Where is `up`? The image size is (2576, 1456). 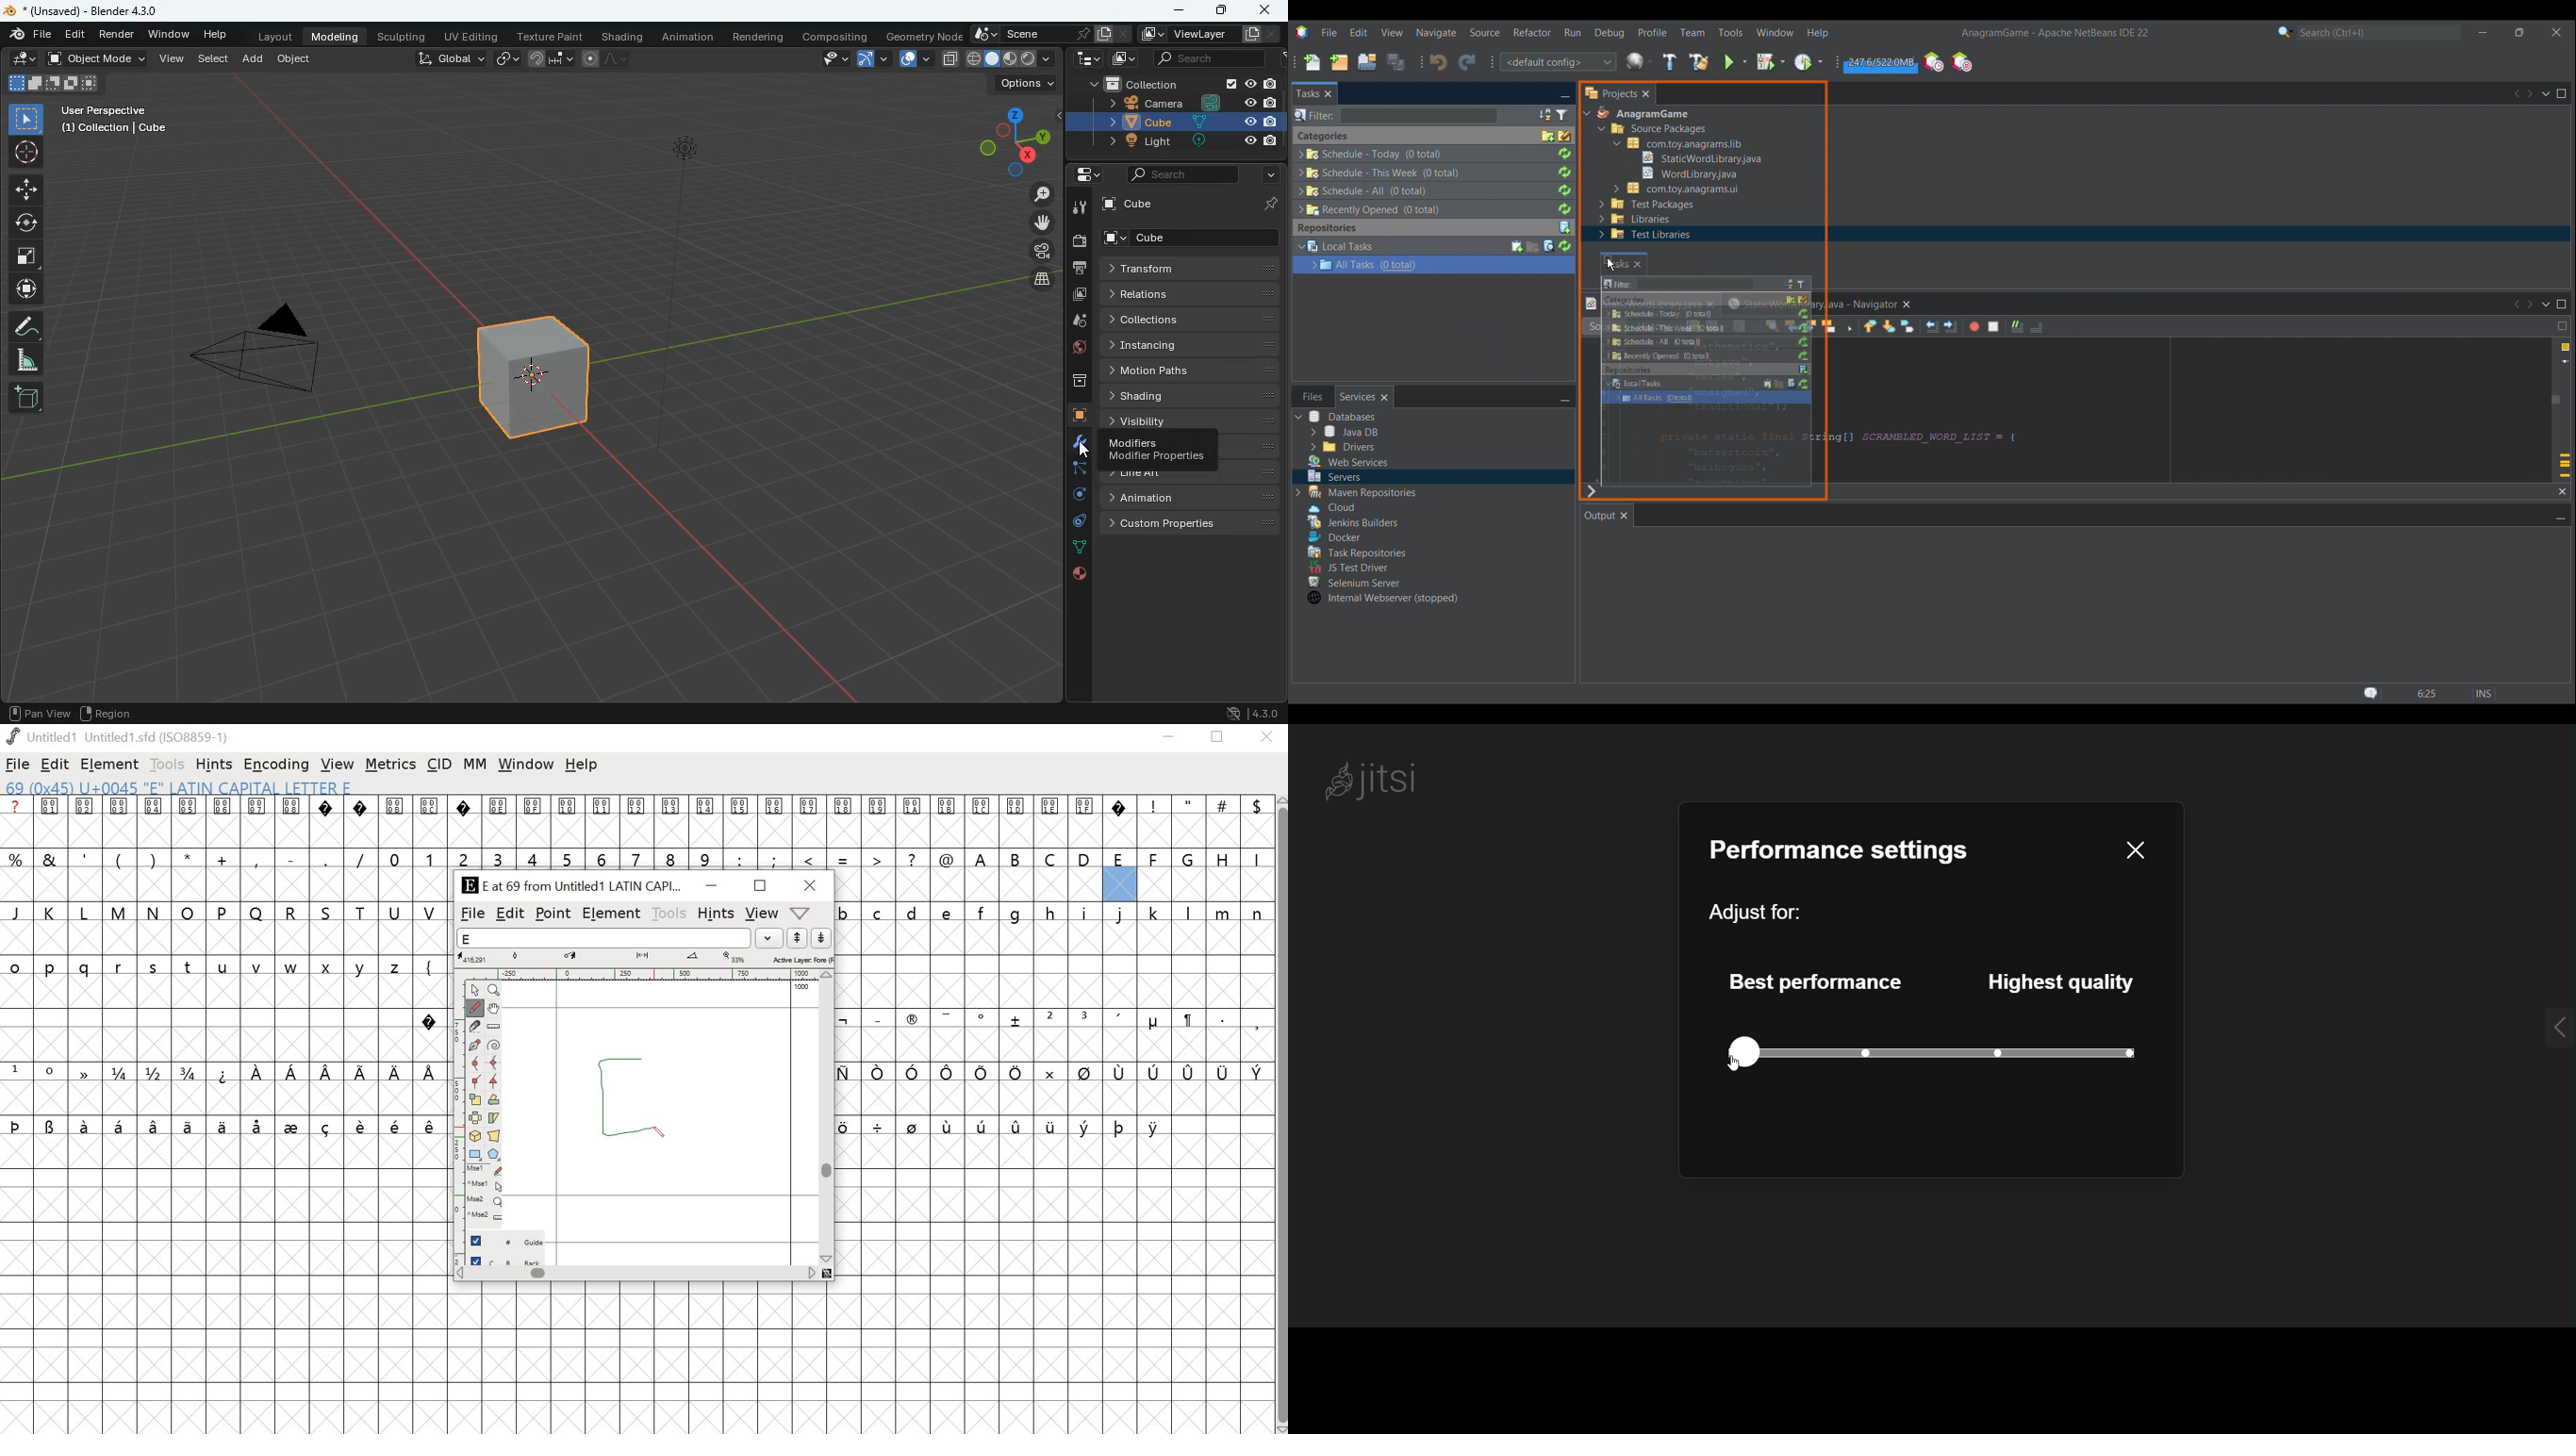
up is located at coordinates (797, 938).